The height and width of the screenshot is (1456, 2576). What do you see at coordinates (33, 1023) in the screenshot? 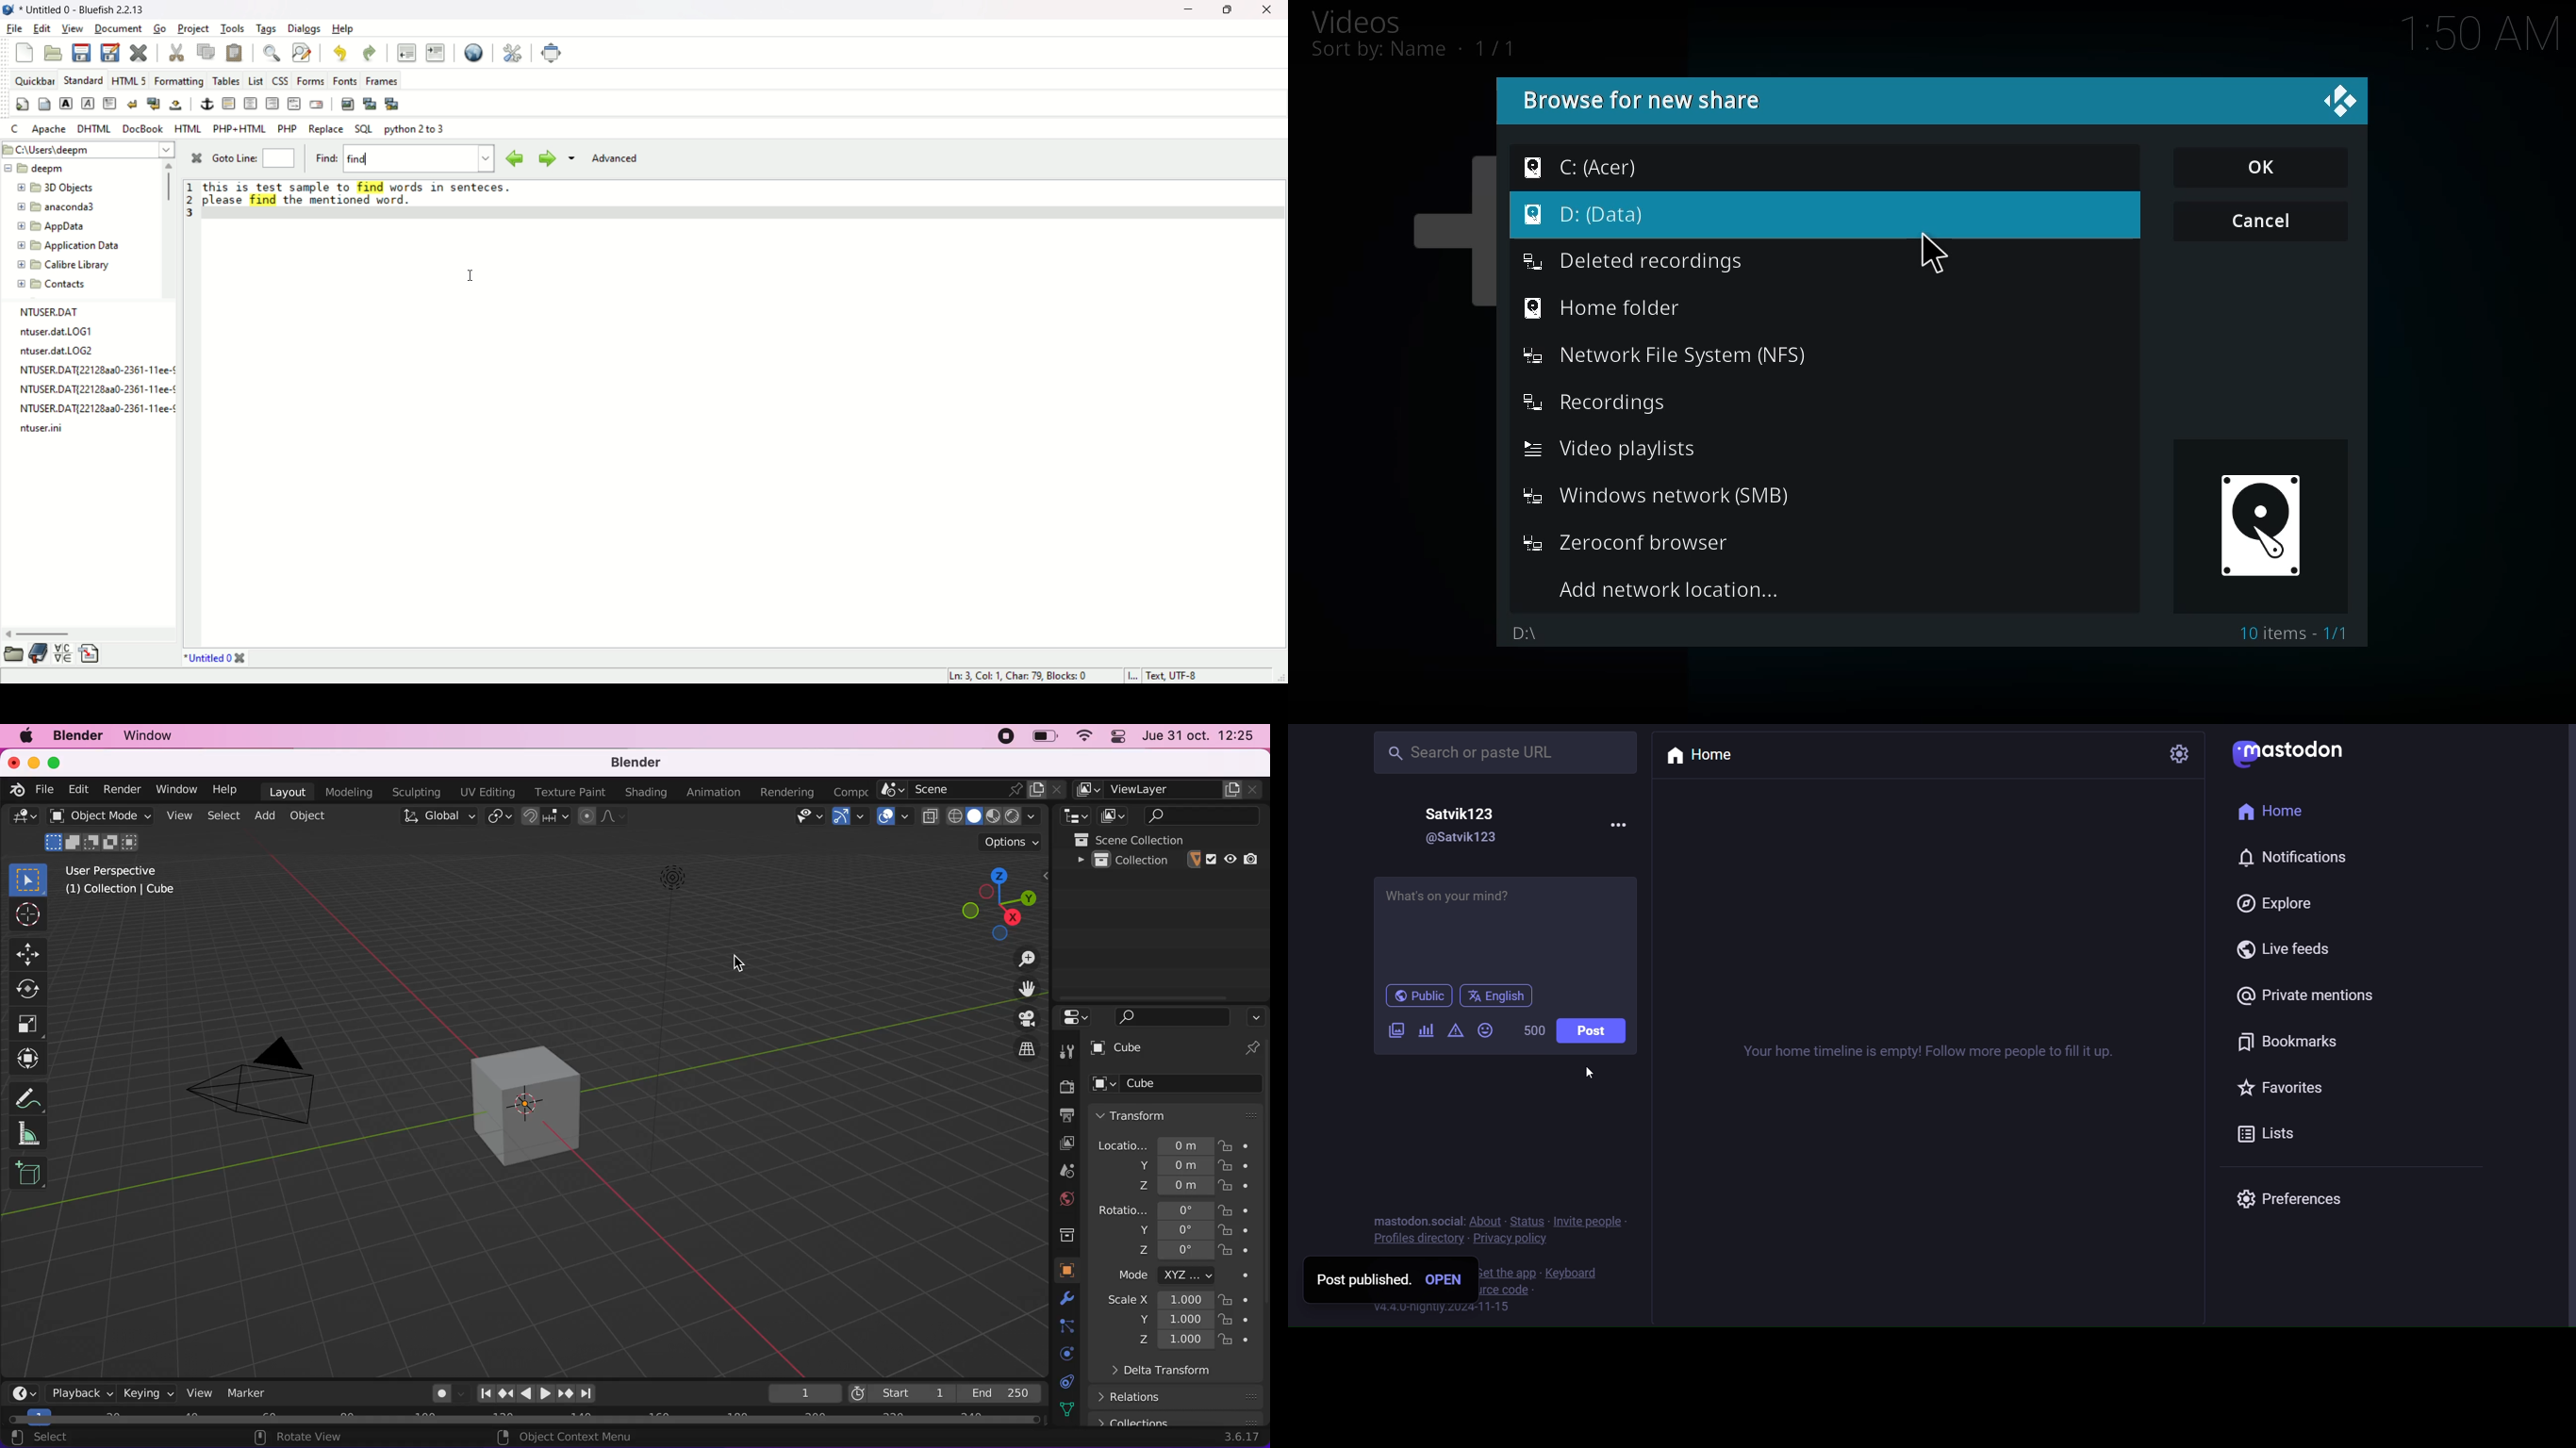
I see `scale` at bounding box center [33, 1023].